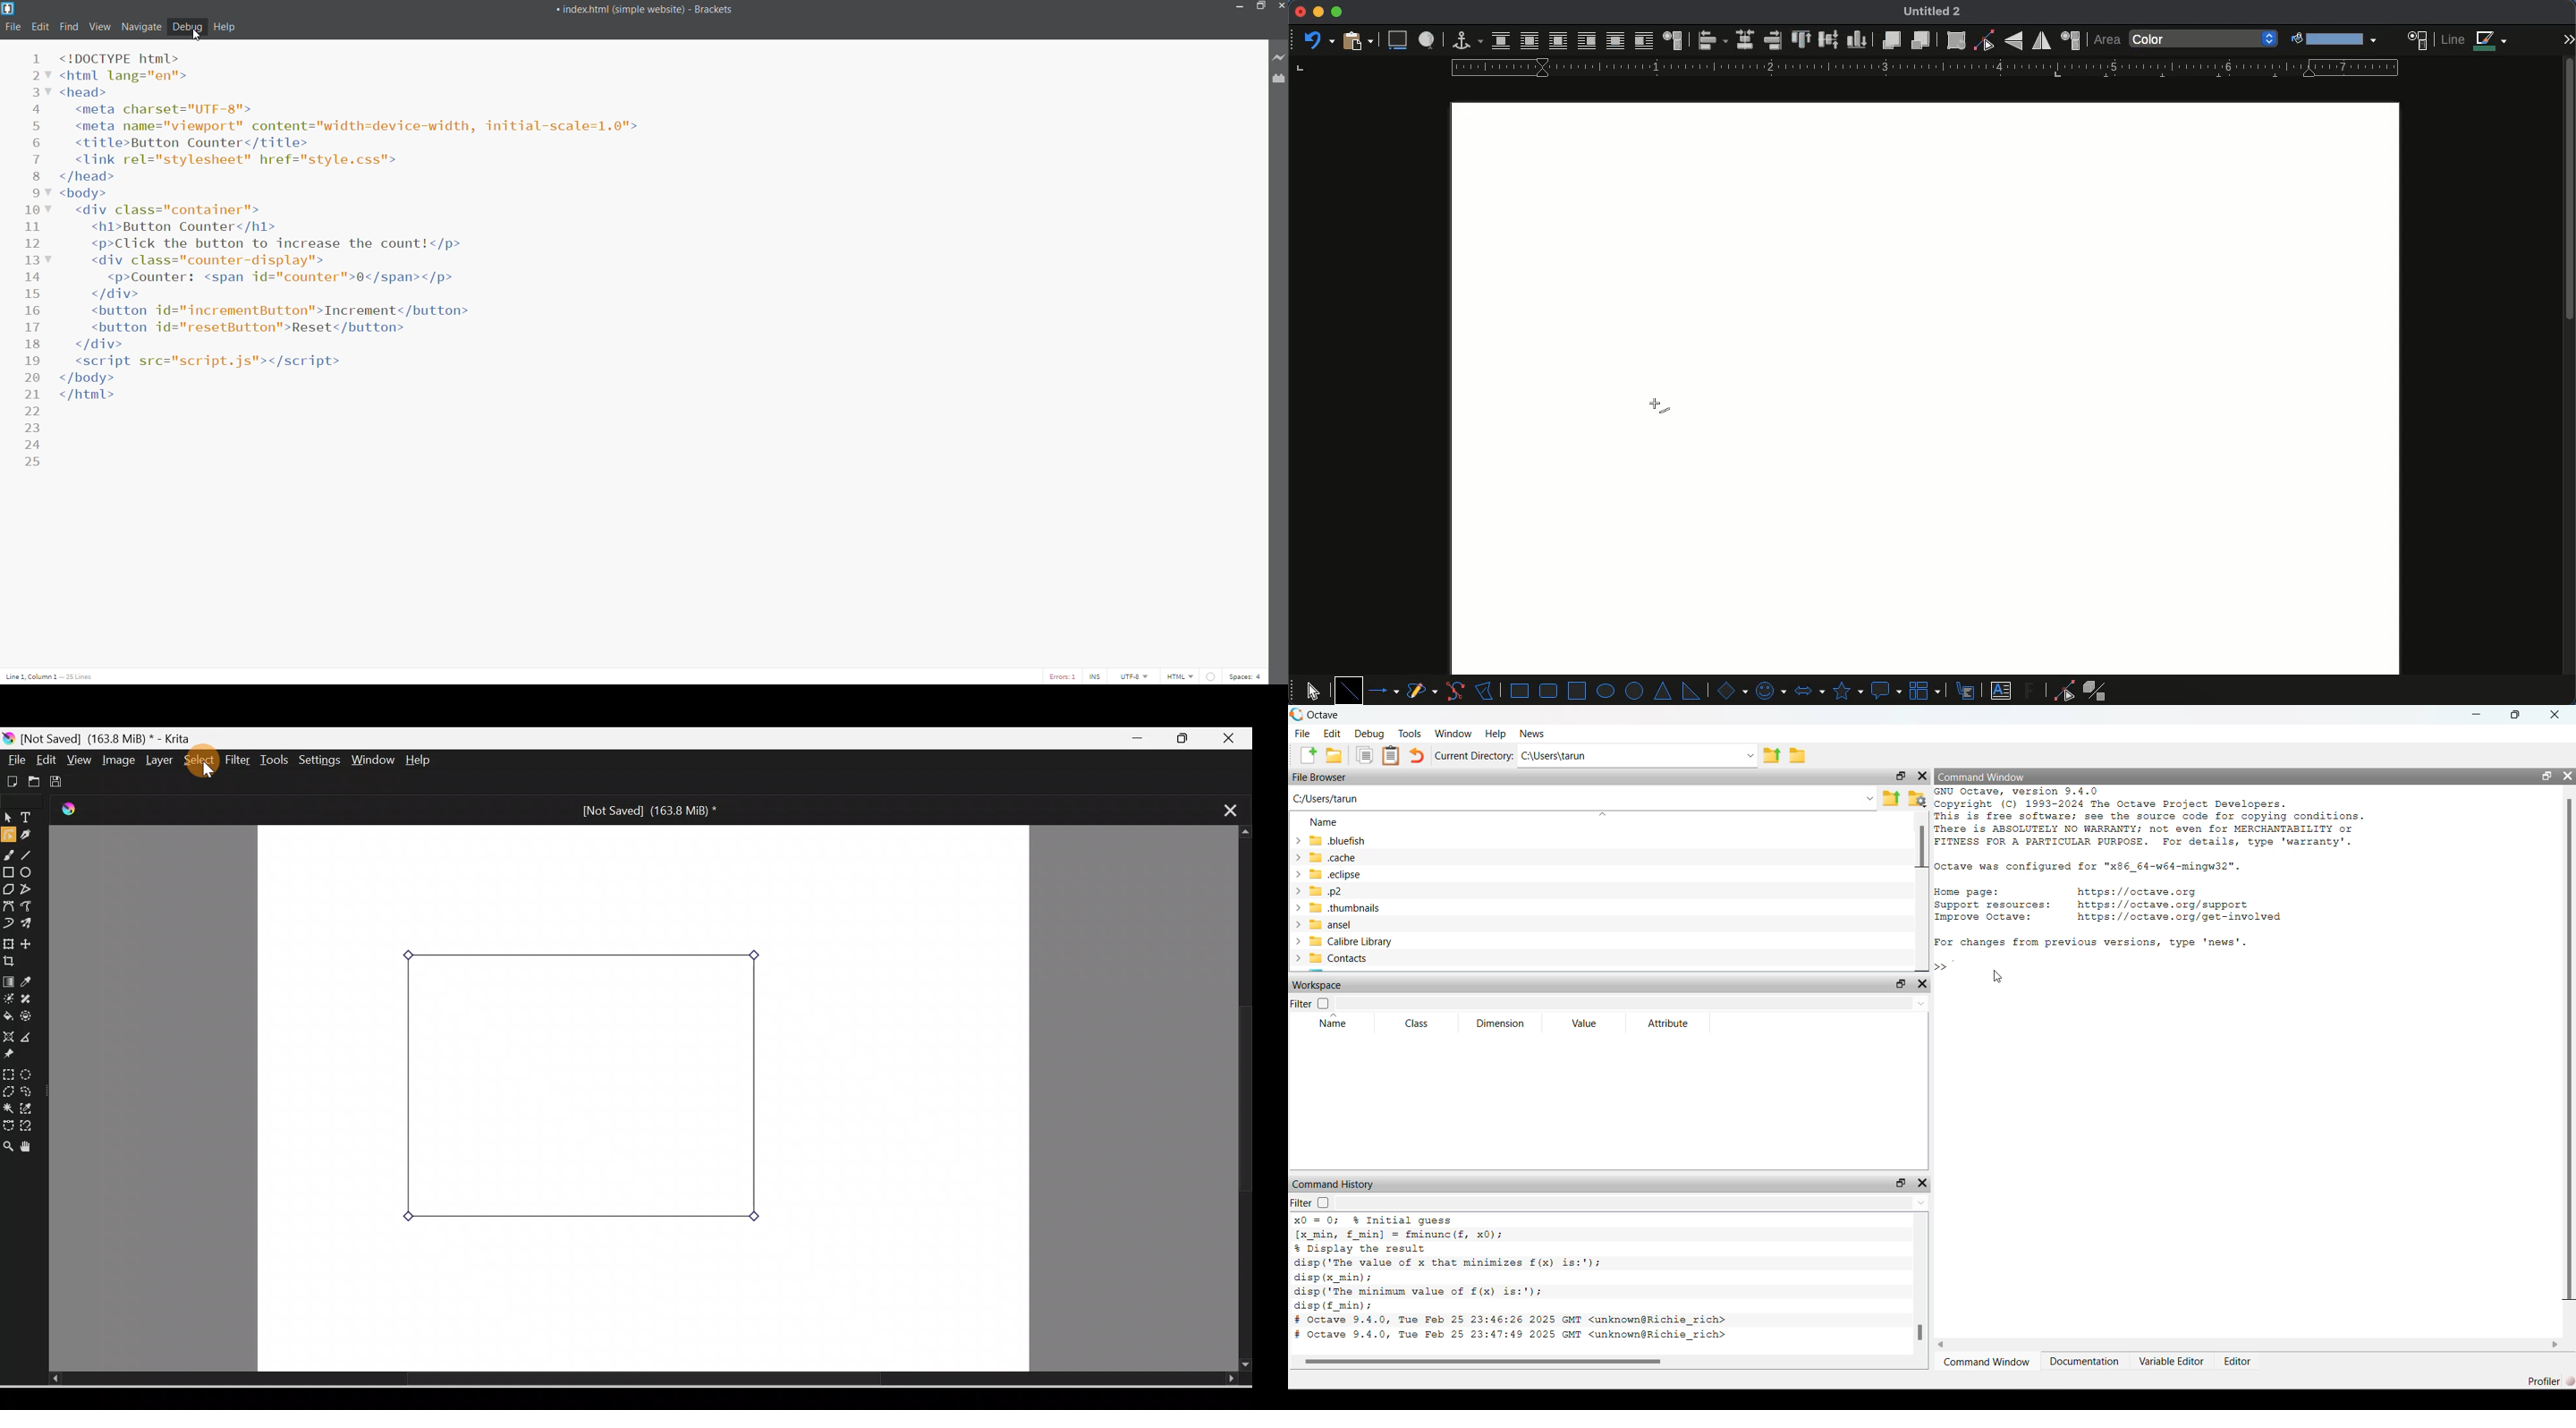 The image size is (2576, 1428). Describe the element at coordinates (1501, 41) in the screenshot. I see `none` at that location.